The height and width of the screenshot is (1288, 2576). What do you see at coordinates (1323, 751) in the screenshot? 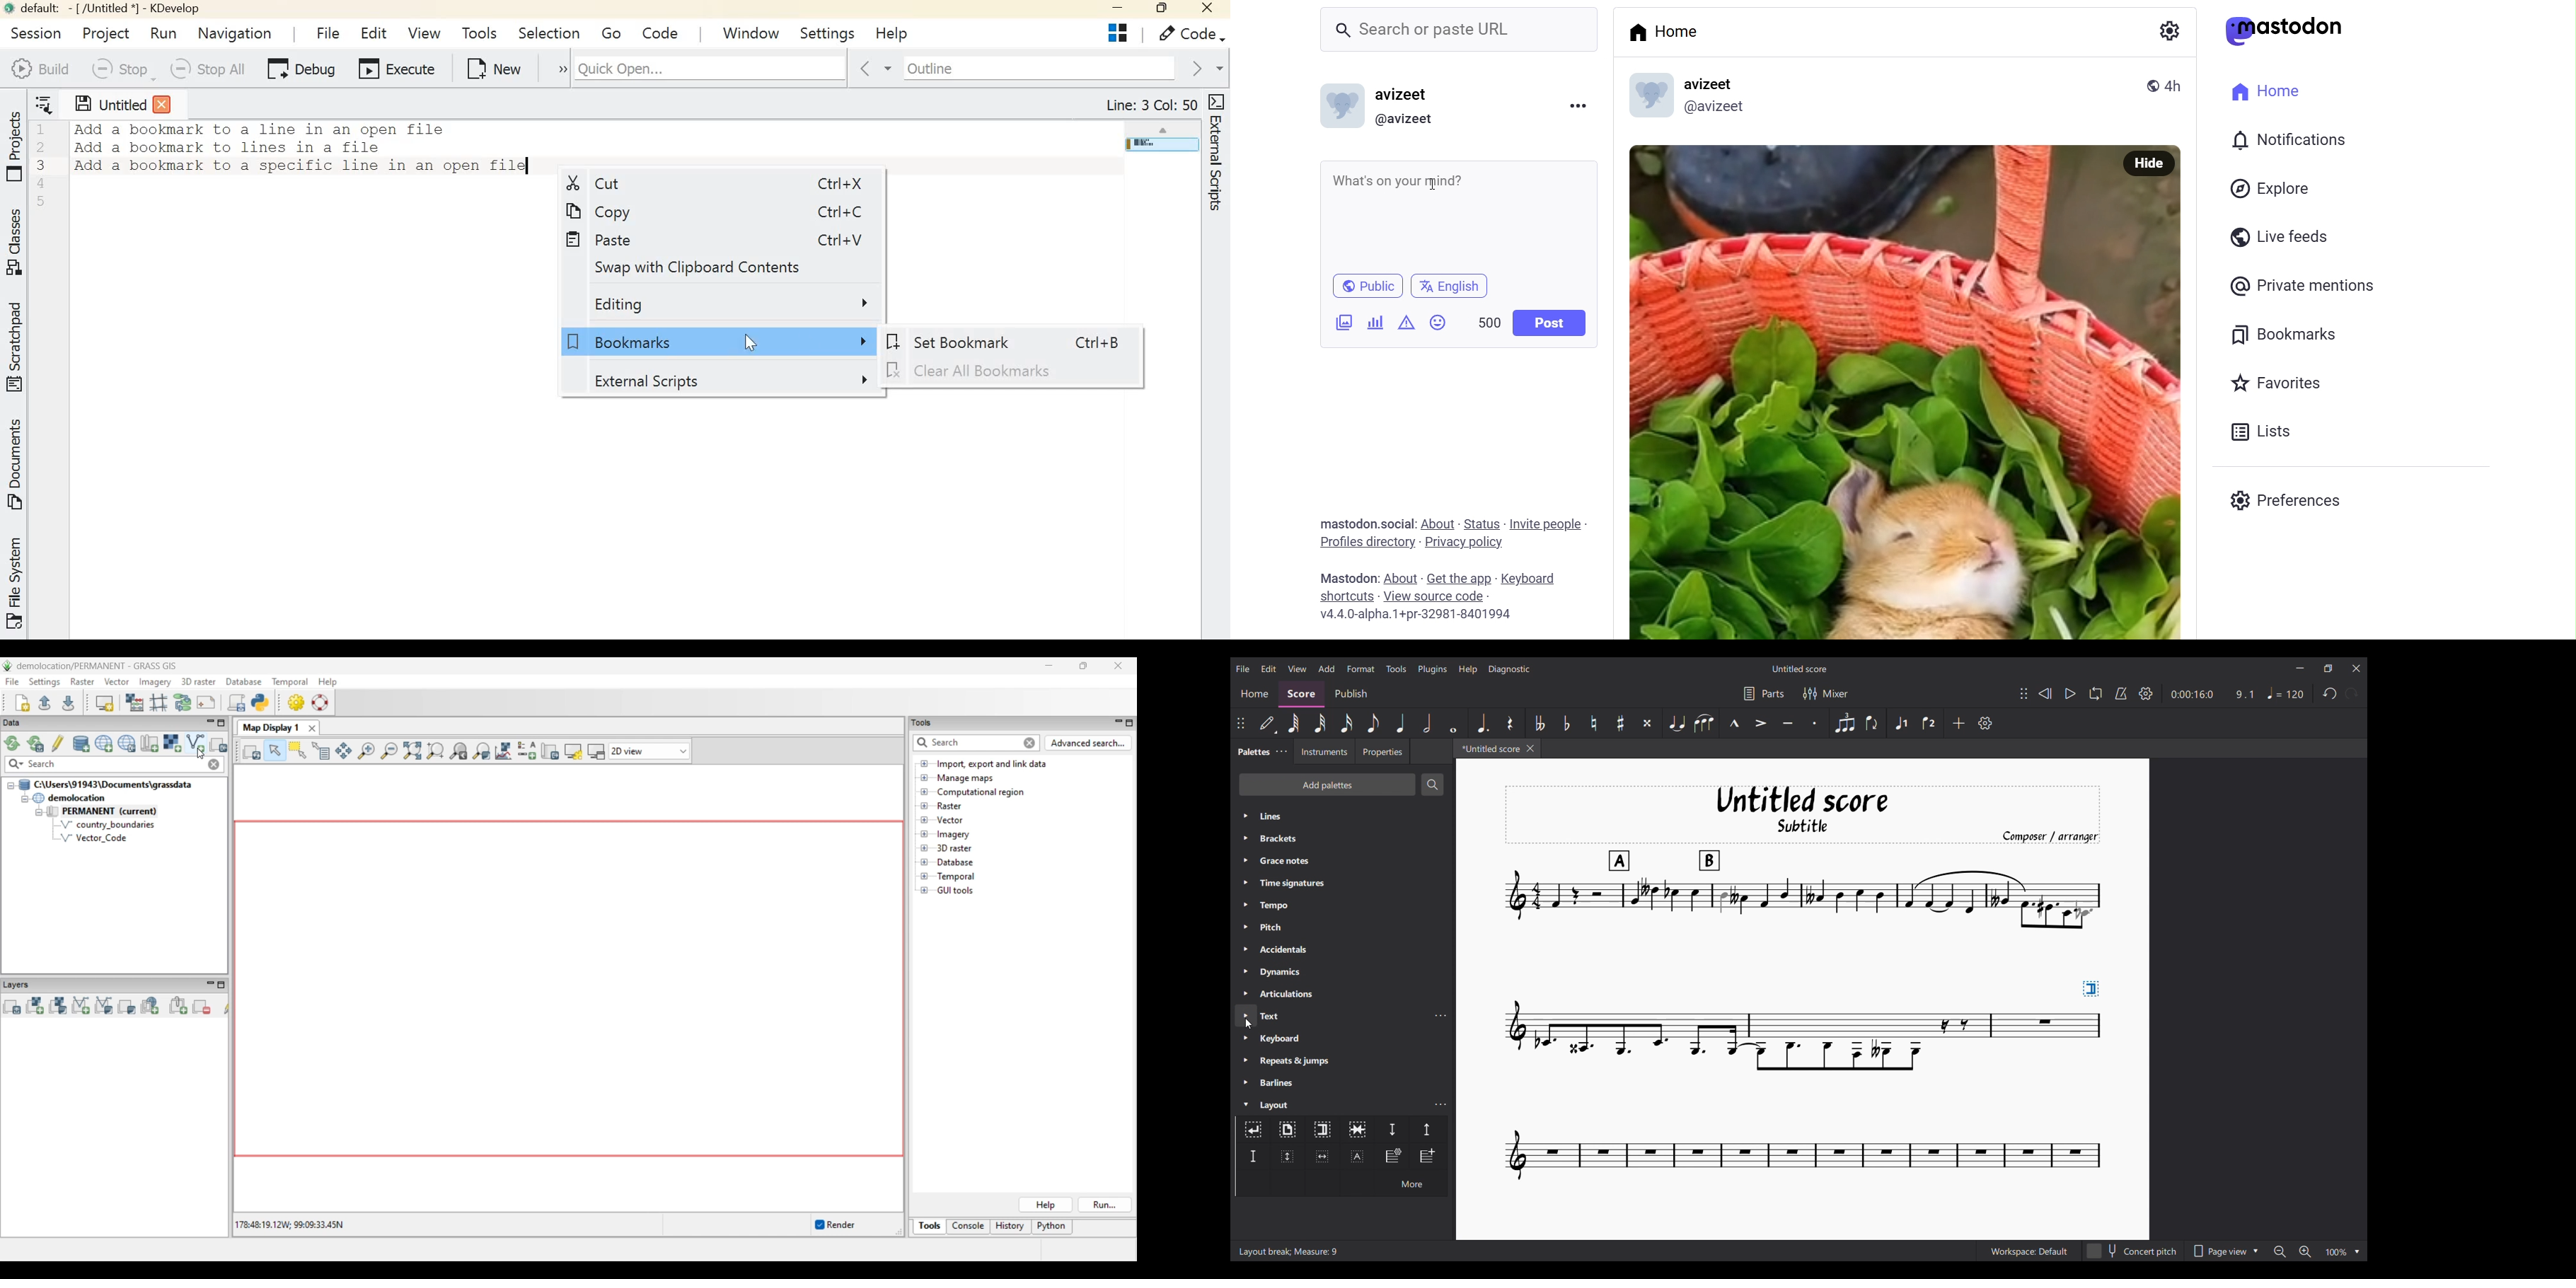
I see `Instruments` at bounding box center [1323, 751].